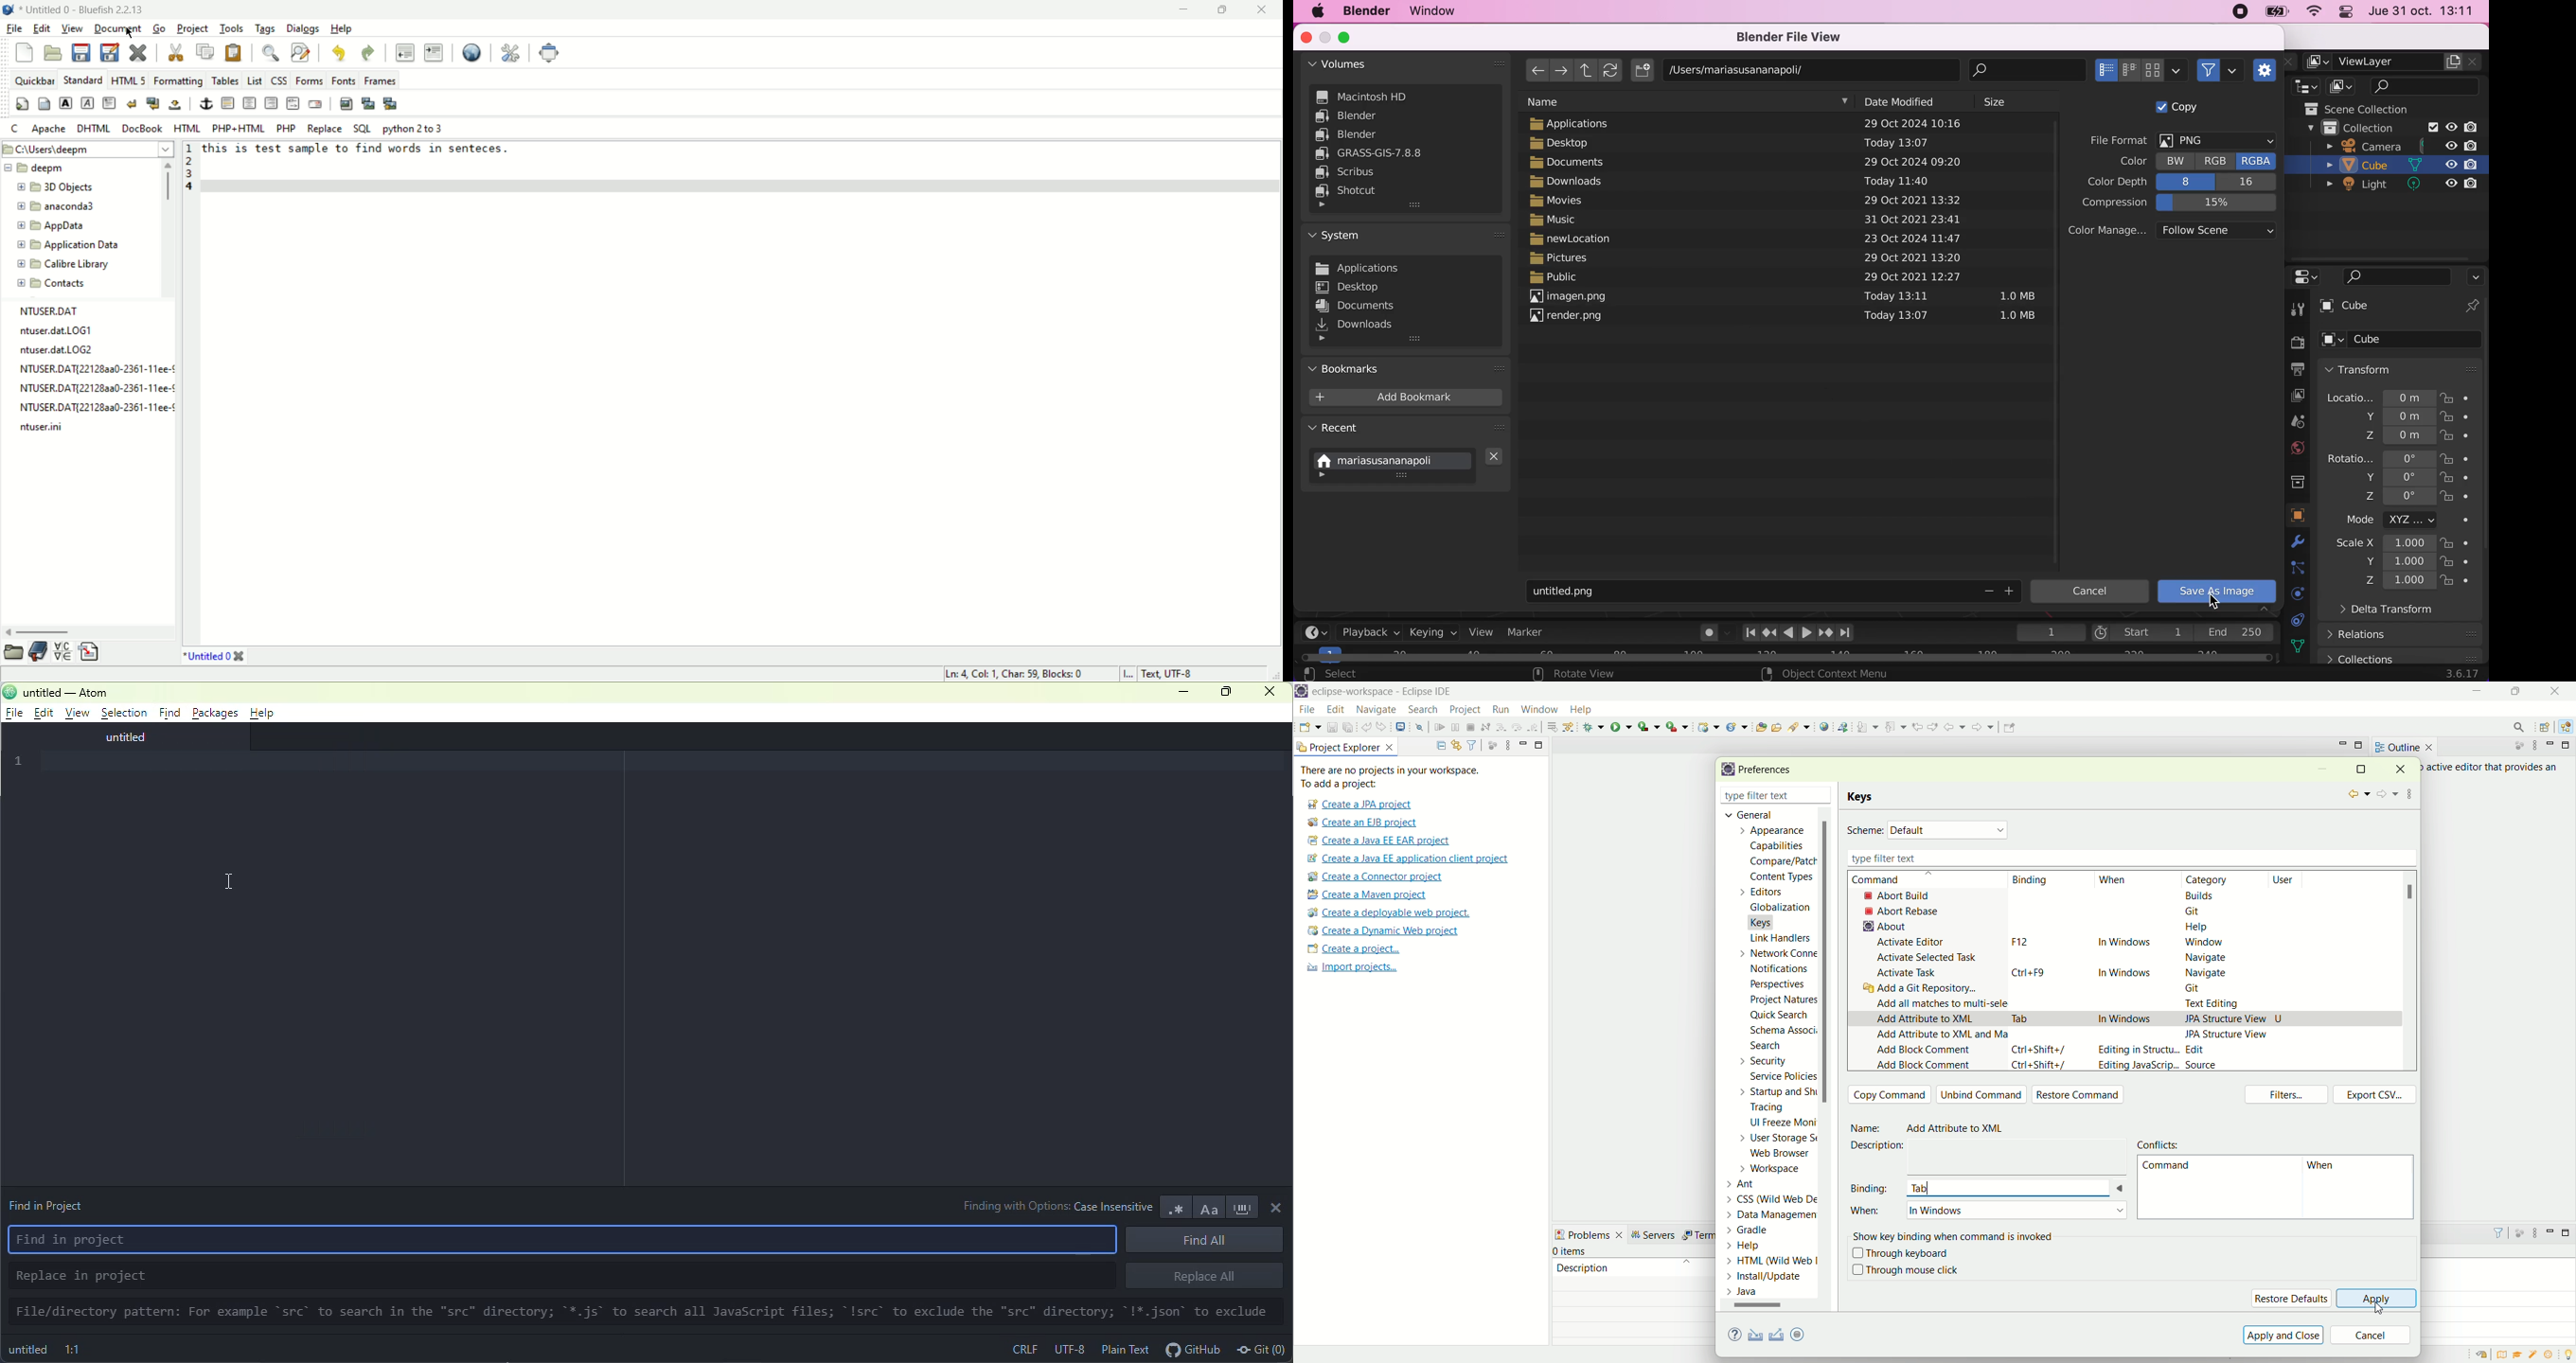 This screenshot has width=2576, height=1372. What do you see at coordinates (38, 653) in the screenshot?
I see `bookmarks` at bounding box center [38, 653].